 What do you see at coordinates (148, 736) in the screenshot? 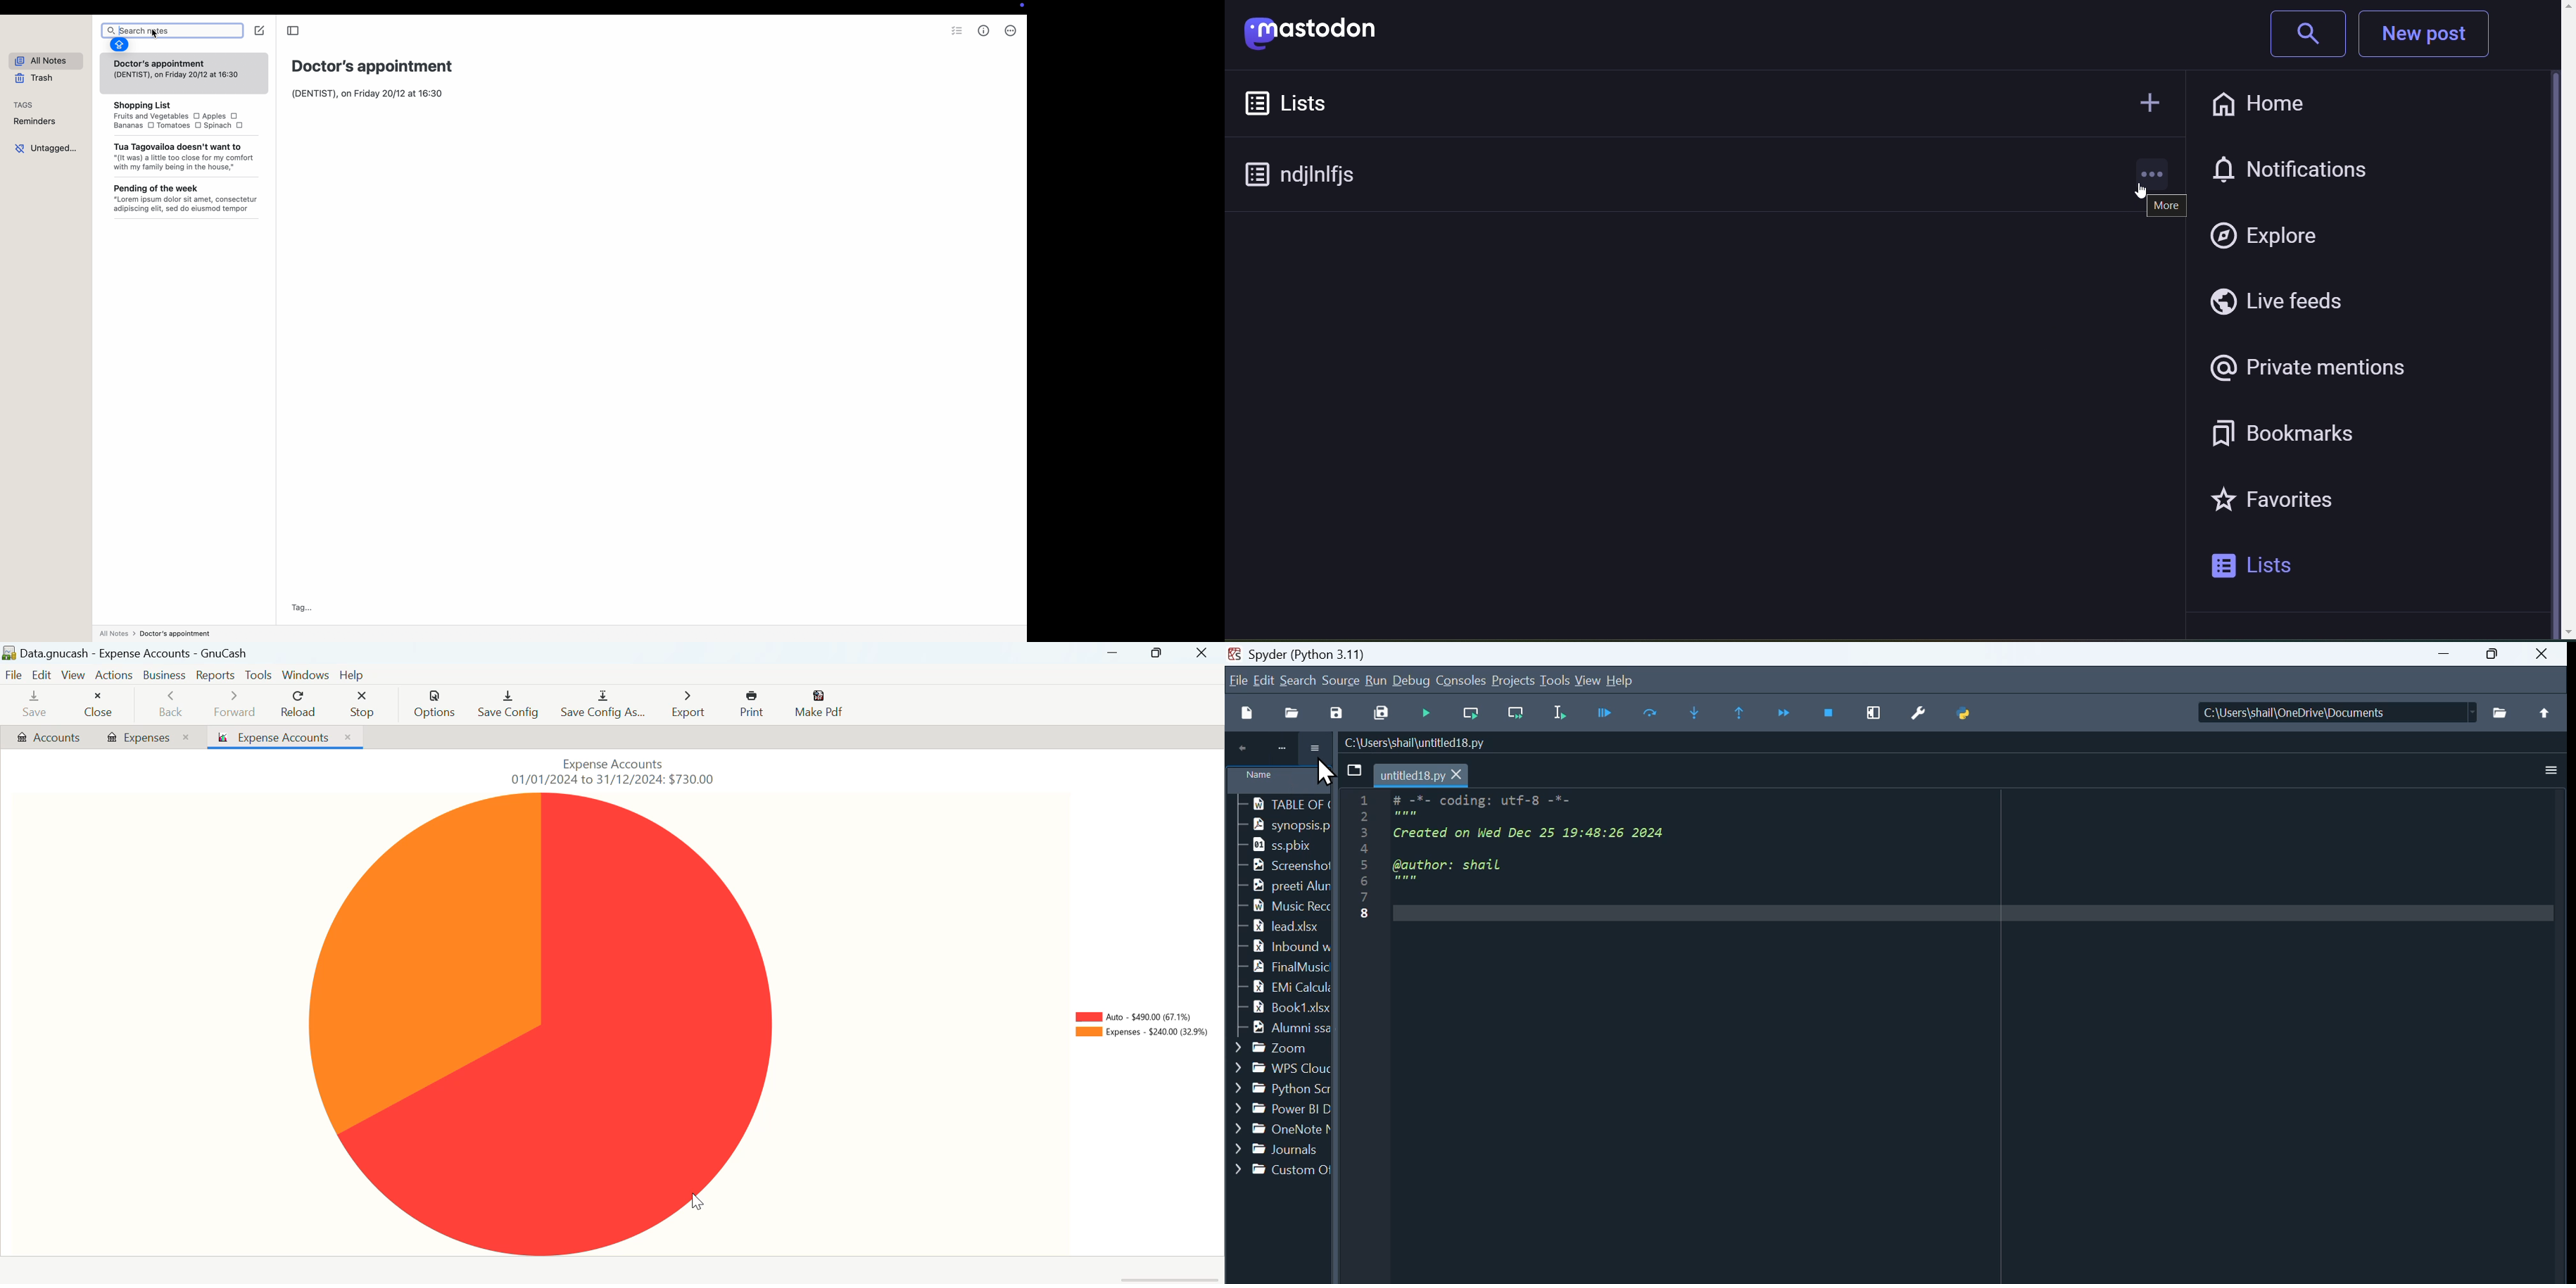
I see `Expenses Tab` at bounding box center [148, 736].